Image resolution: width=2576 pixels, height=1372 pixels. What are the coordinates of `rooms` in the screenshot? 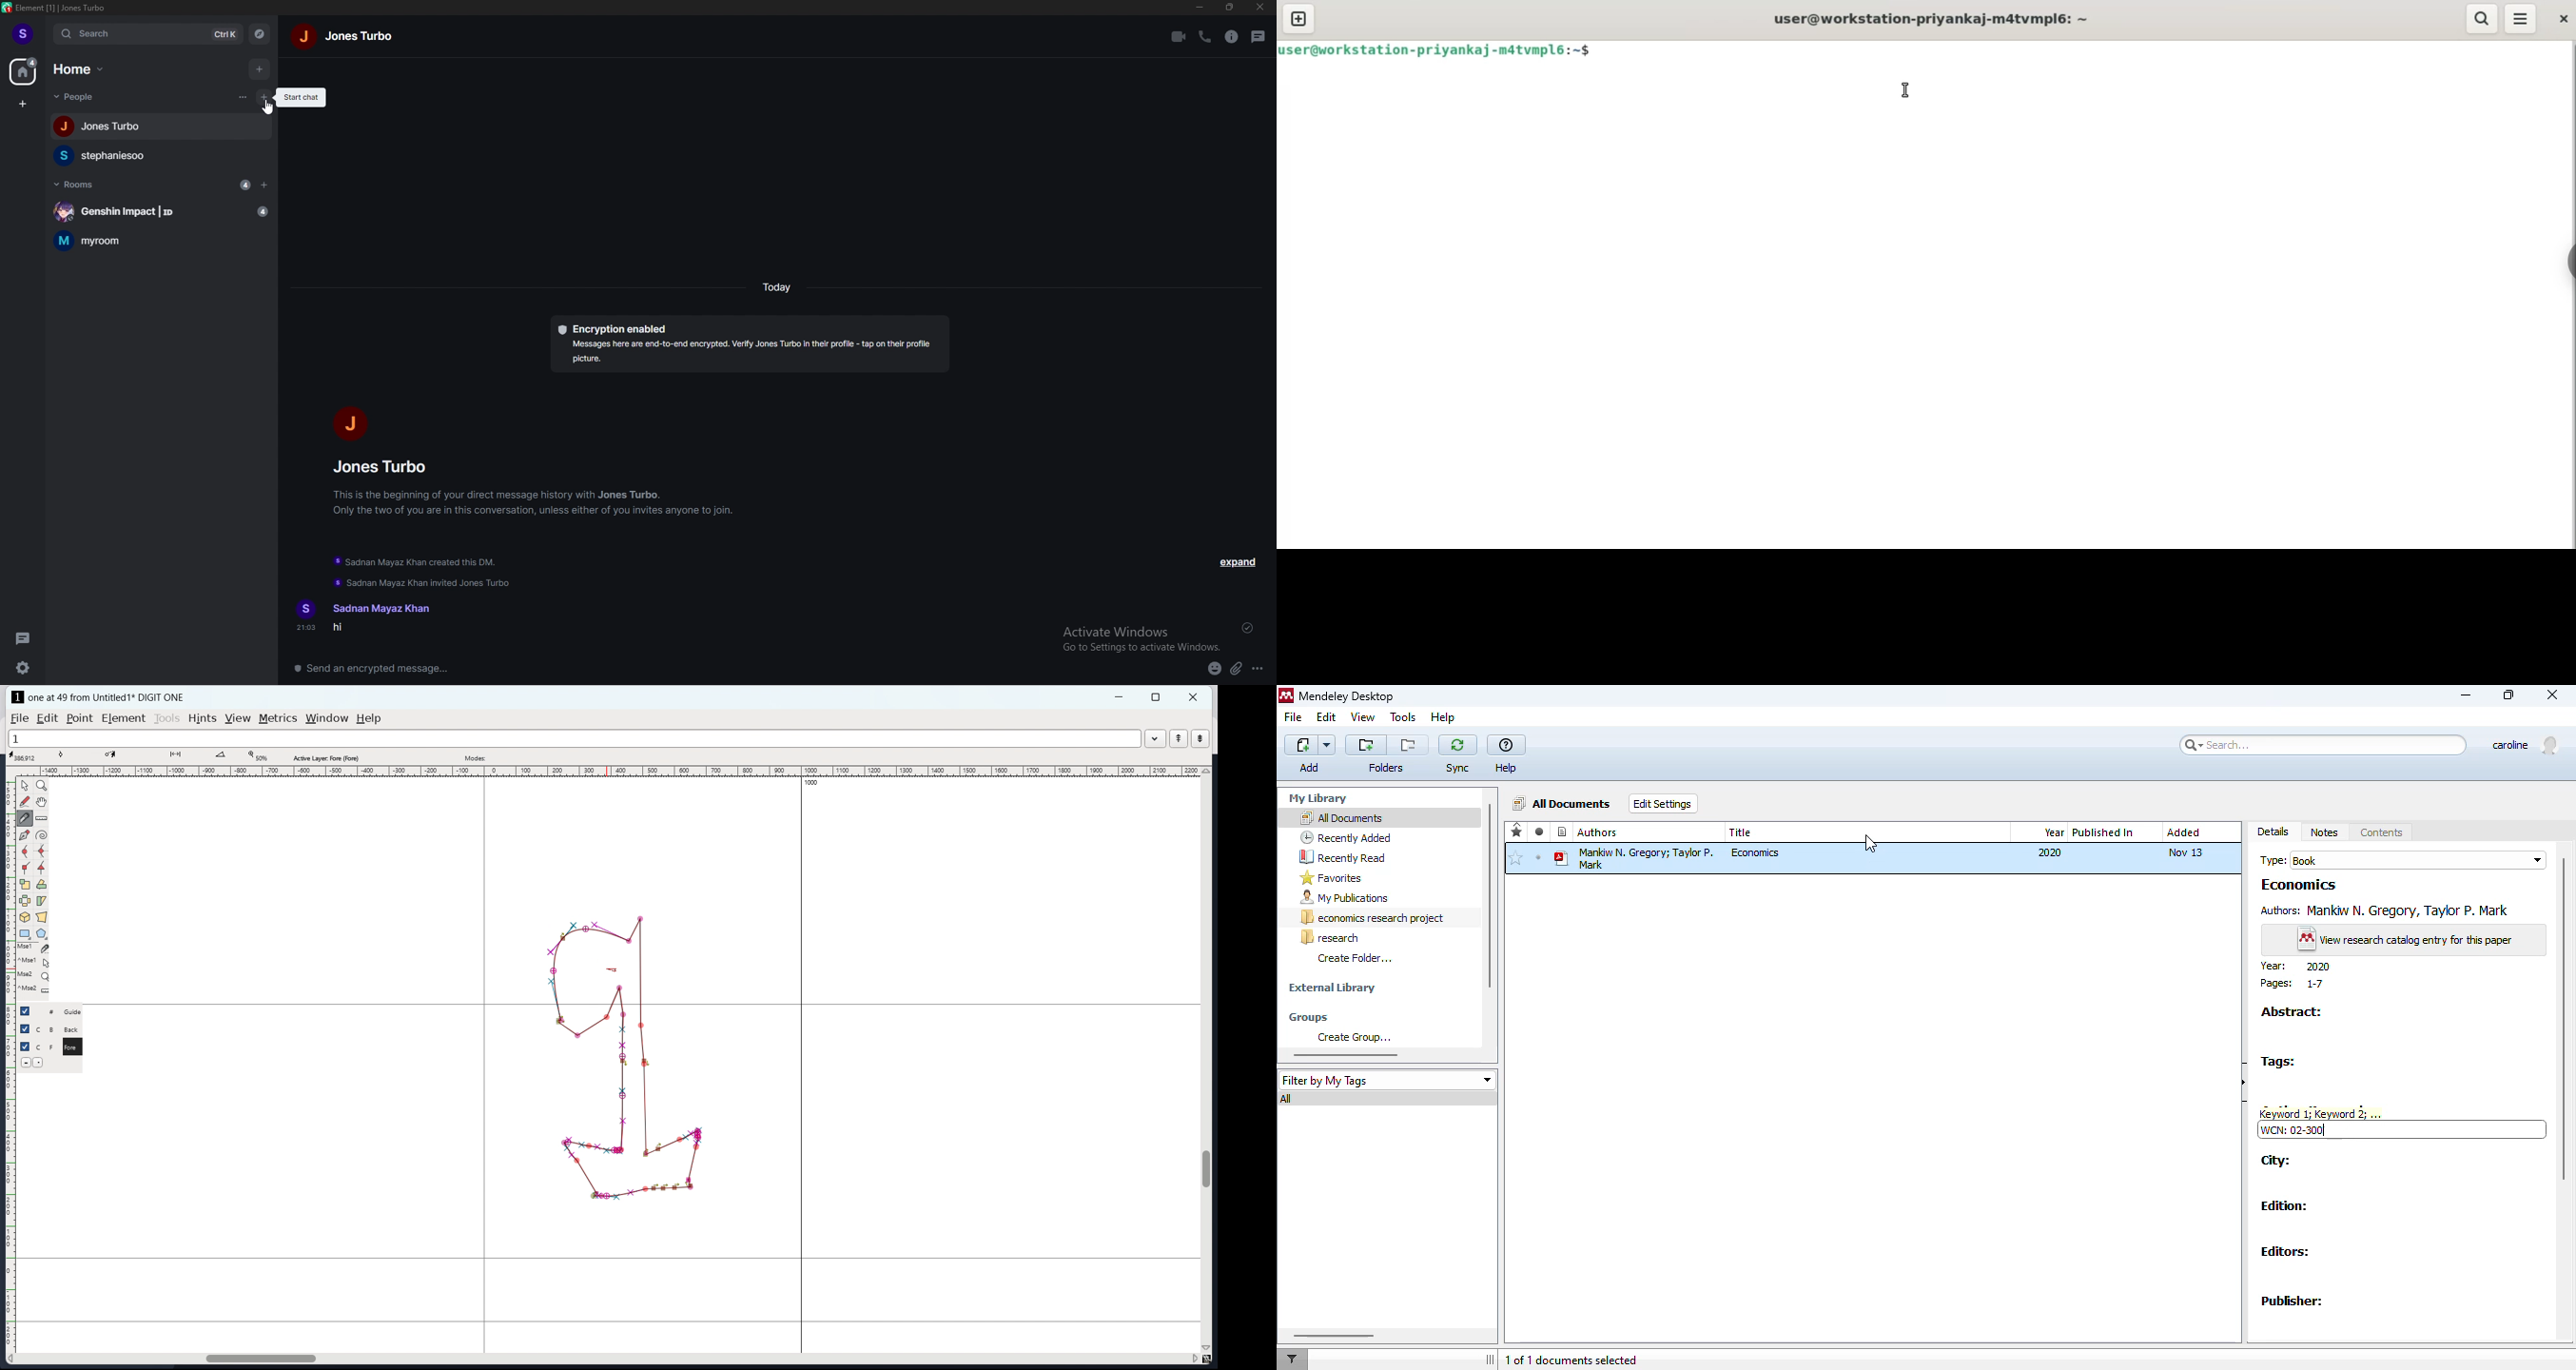 It's located at (75, 184).